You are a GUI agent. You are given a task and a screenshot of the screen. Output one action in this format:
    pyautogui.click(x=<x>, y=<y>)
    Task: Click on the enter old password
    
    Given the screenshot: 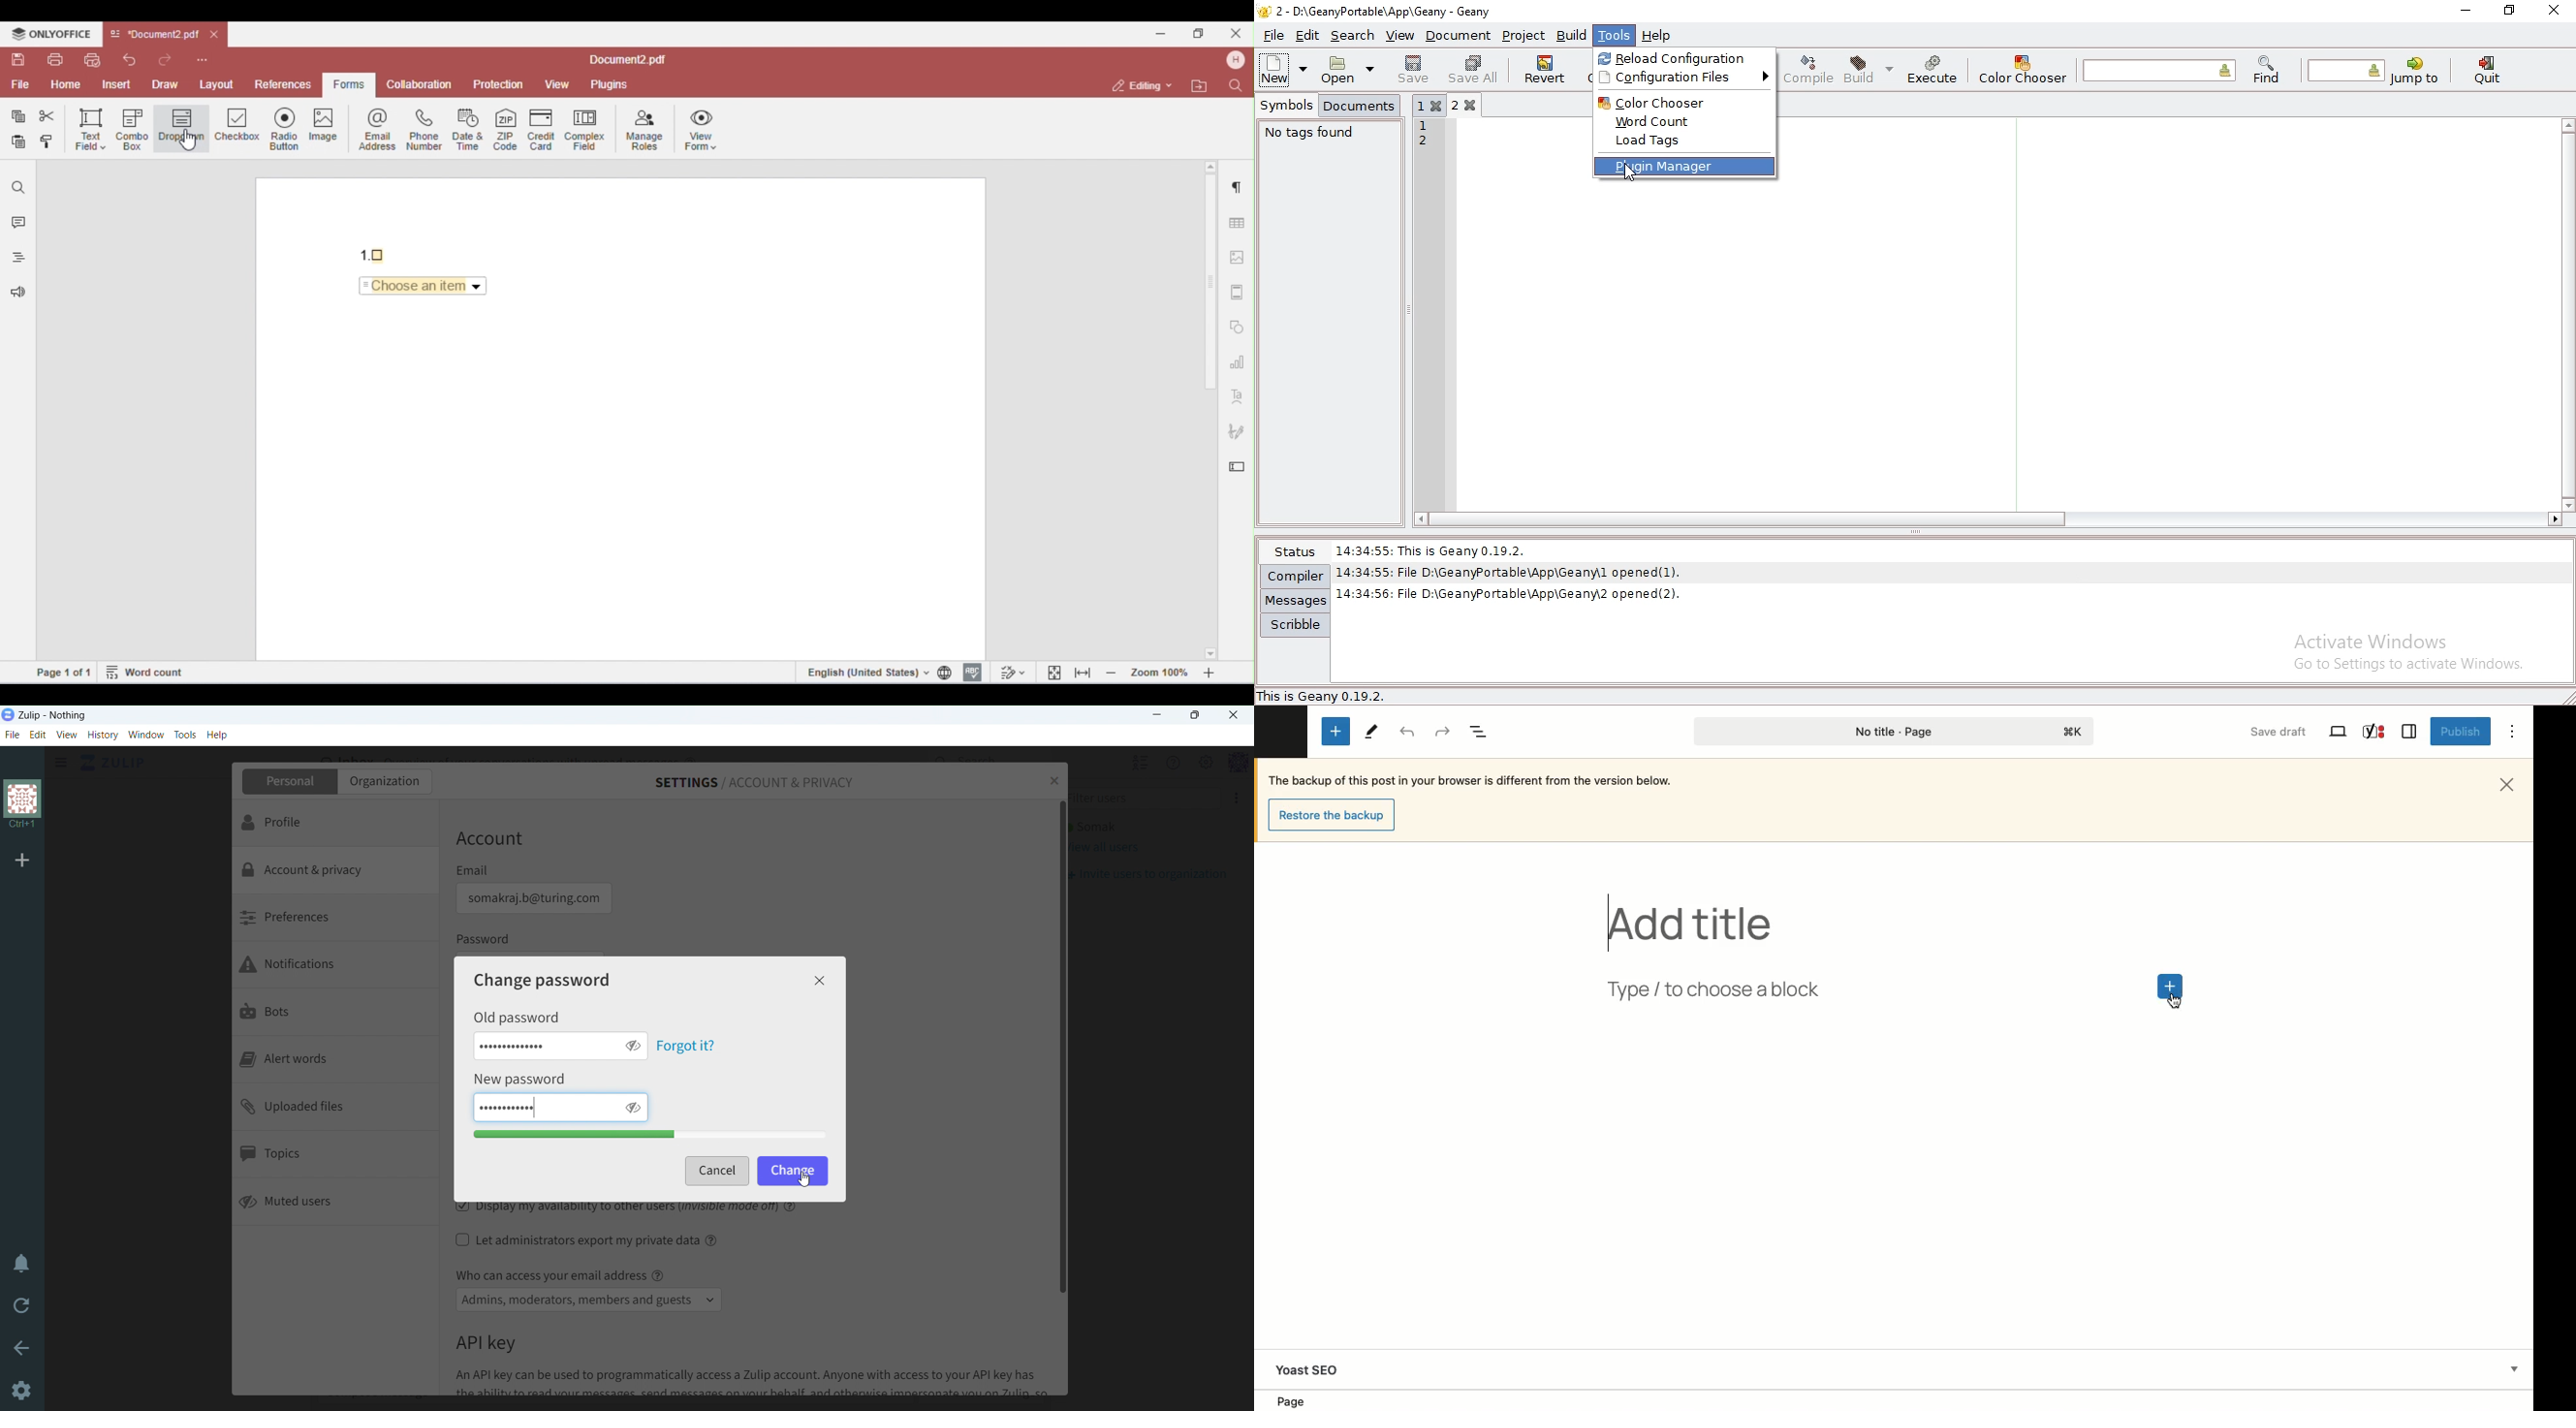 What is the action you would take?
    pyautogui.click(x=544, y=1045)
    